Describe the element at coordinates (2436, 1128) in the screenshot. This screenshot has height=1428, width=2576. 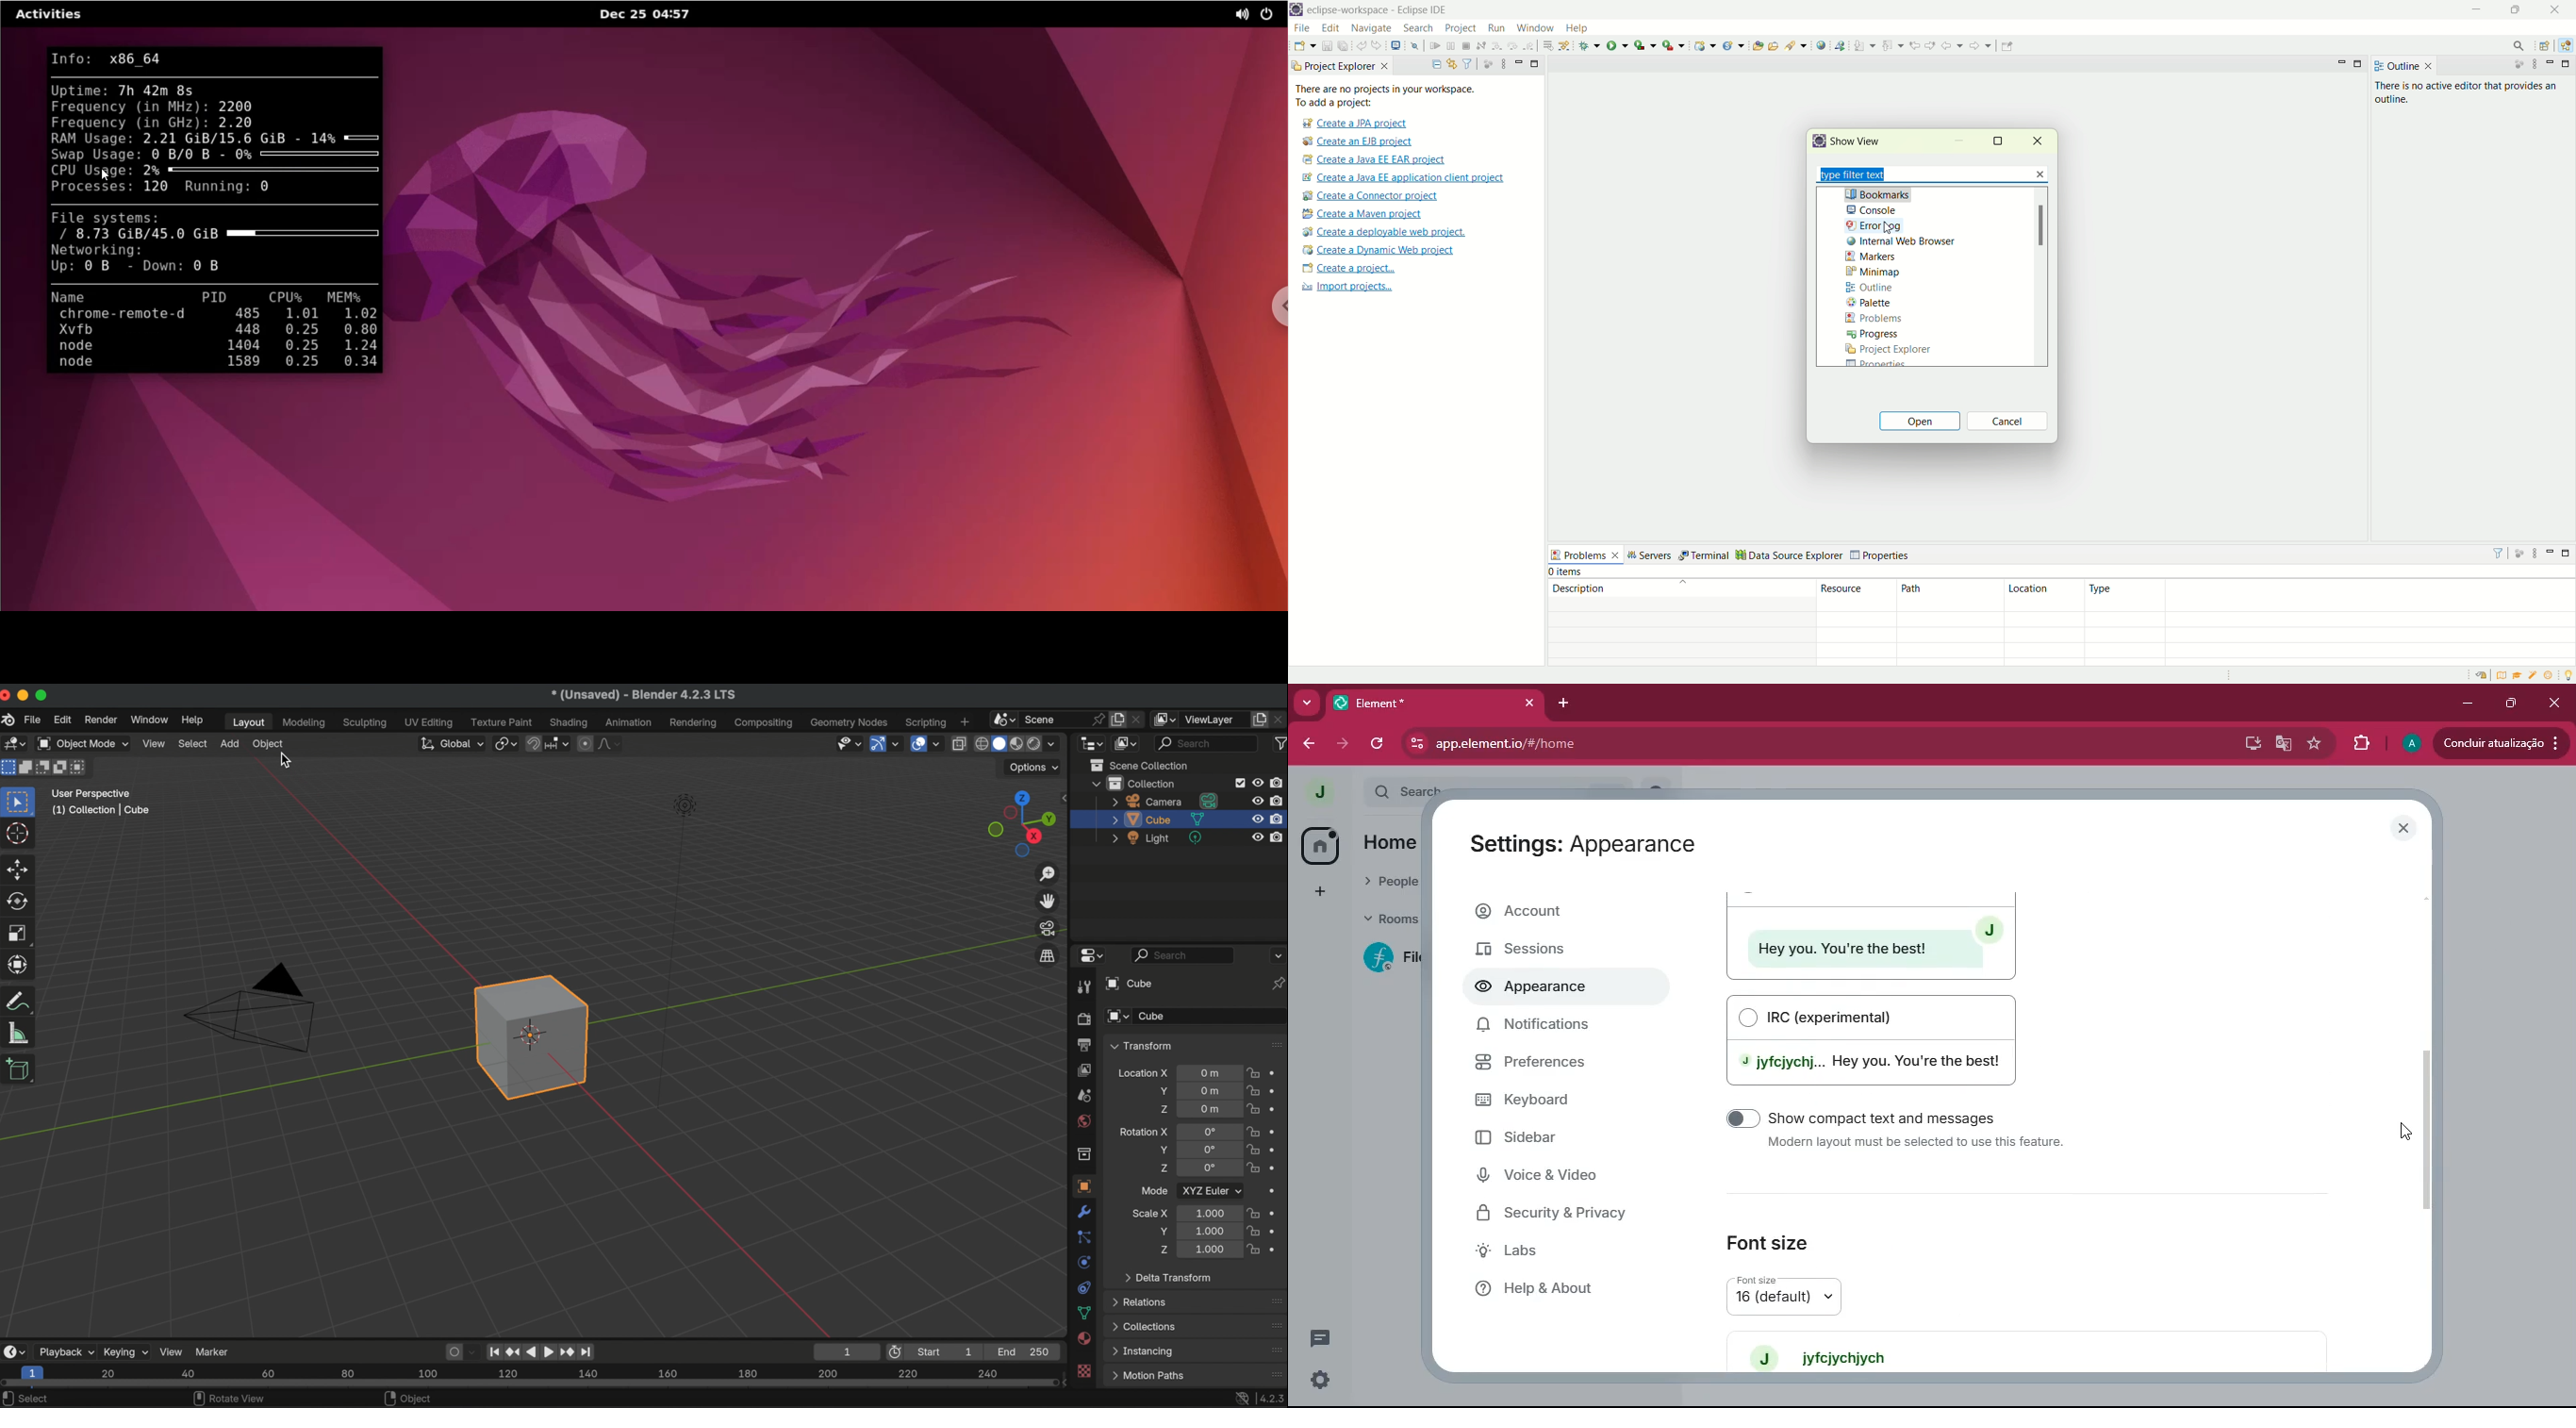
I see `scroll bar` at that location.